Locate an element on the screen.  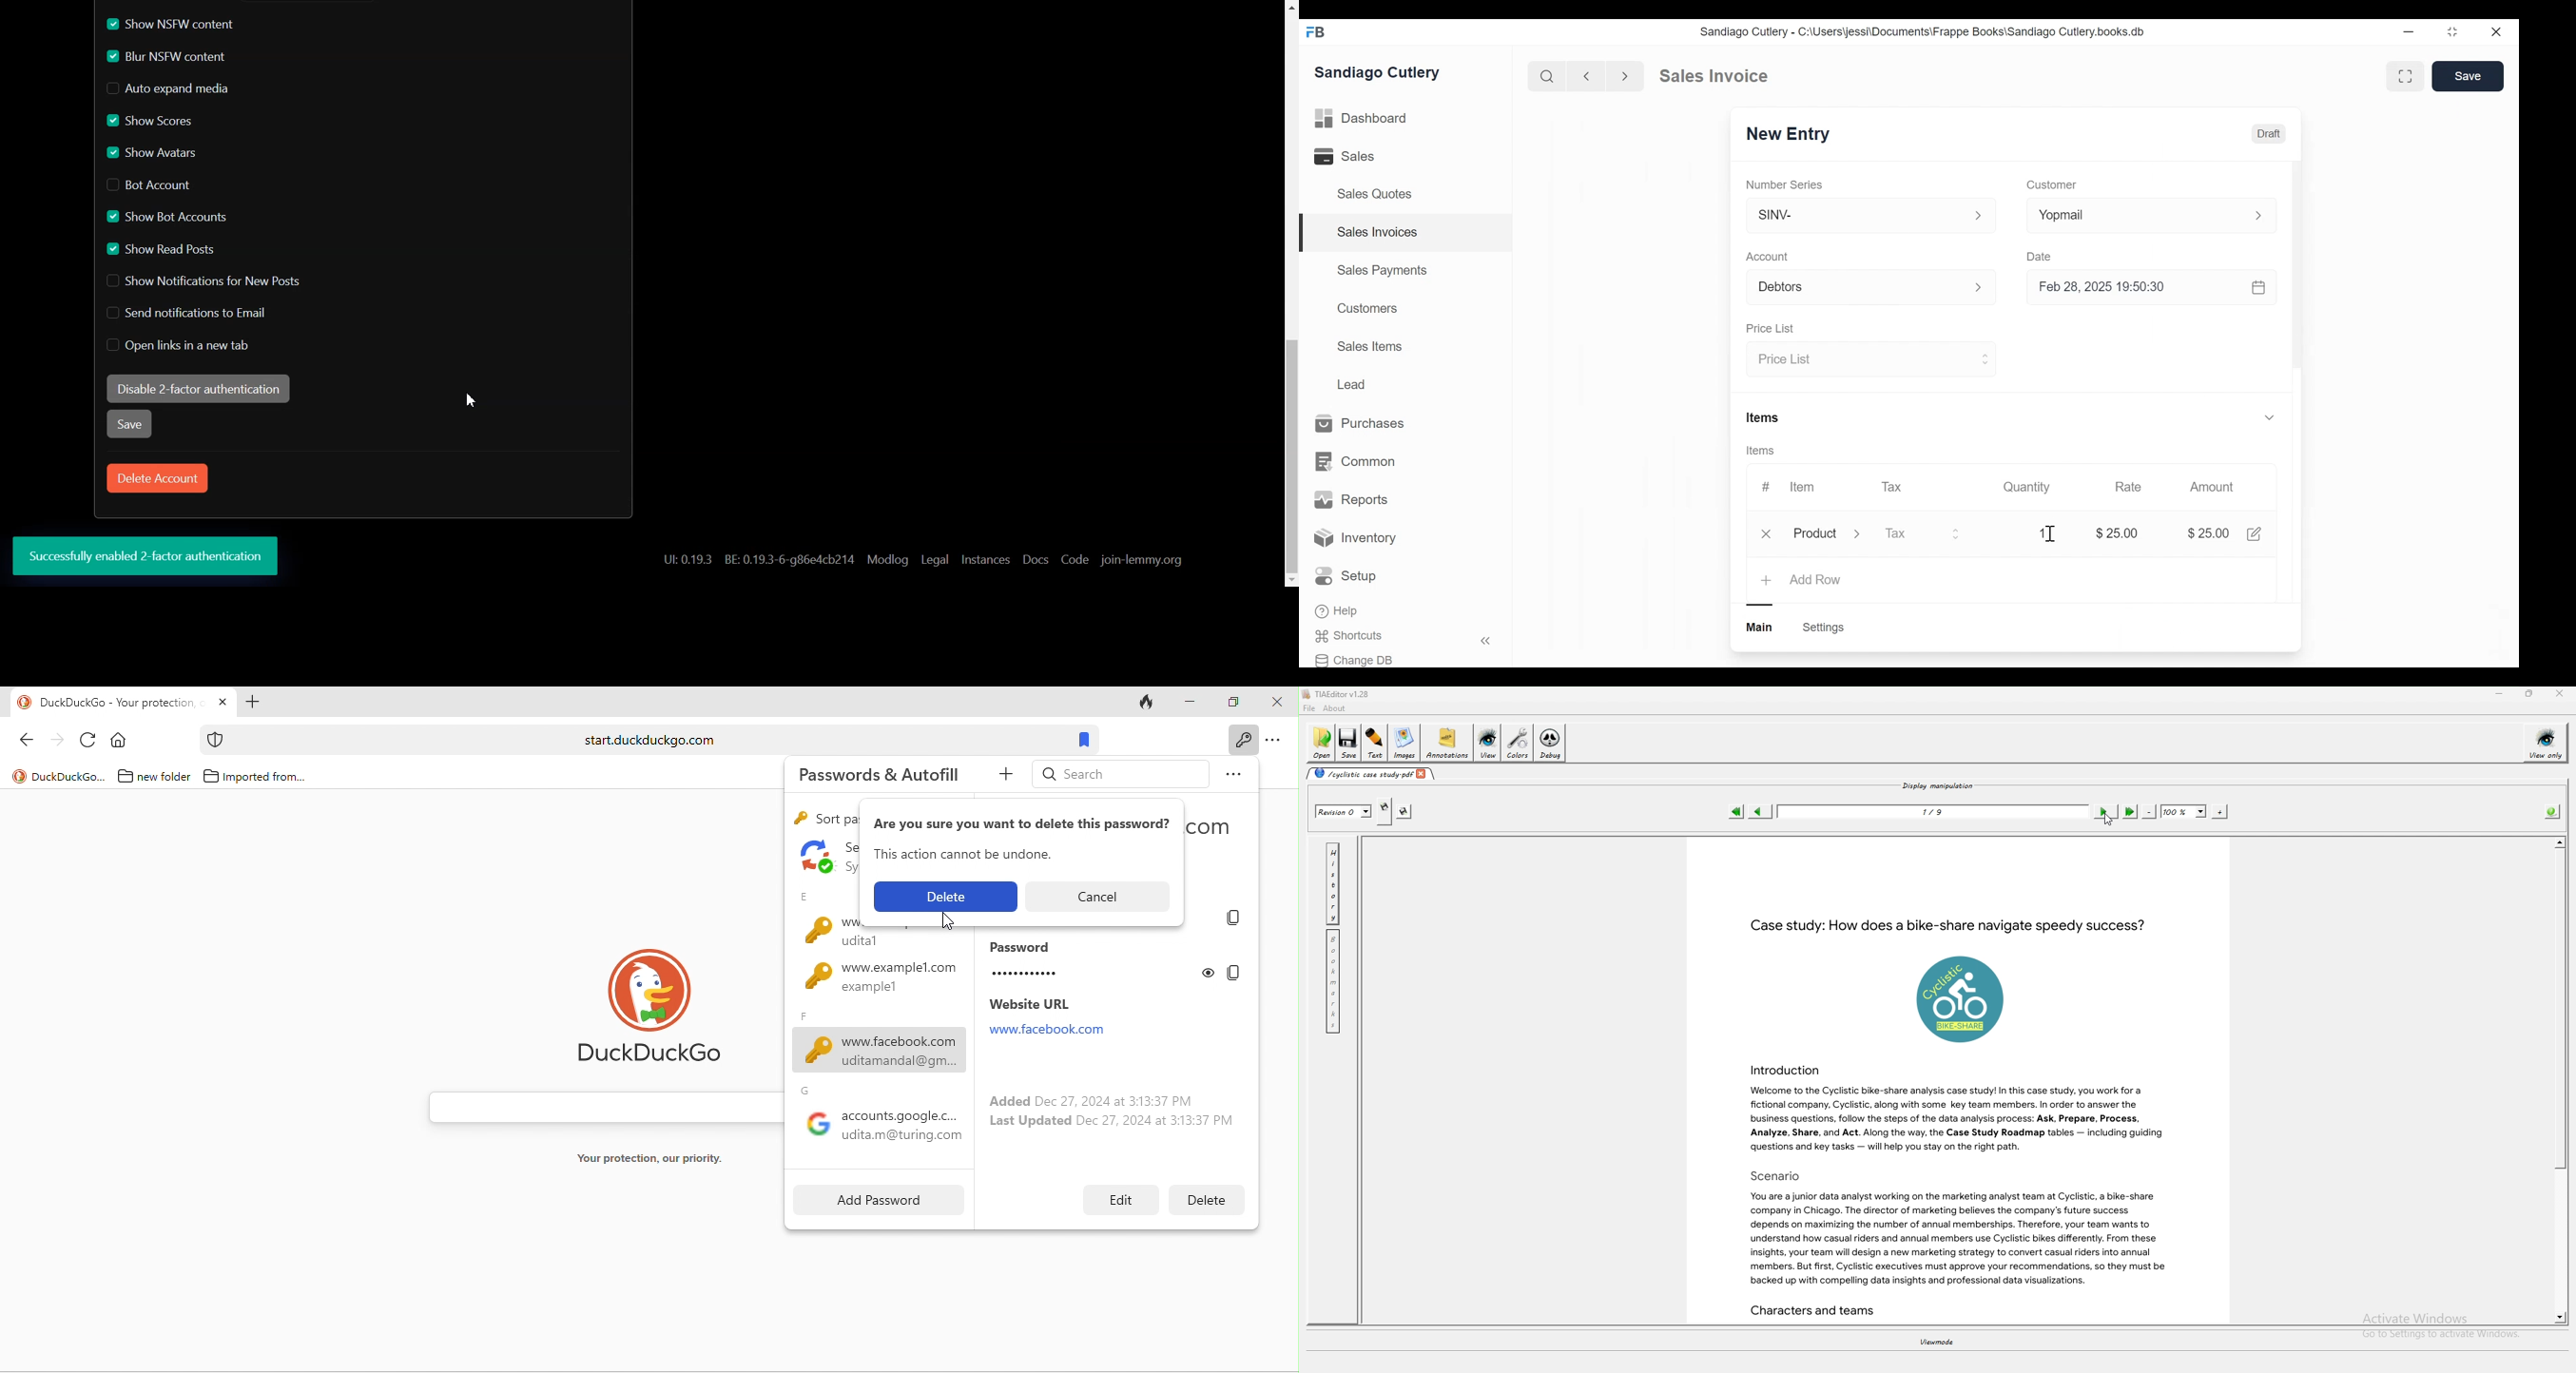
# is located at coordinates (1766, 485).